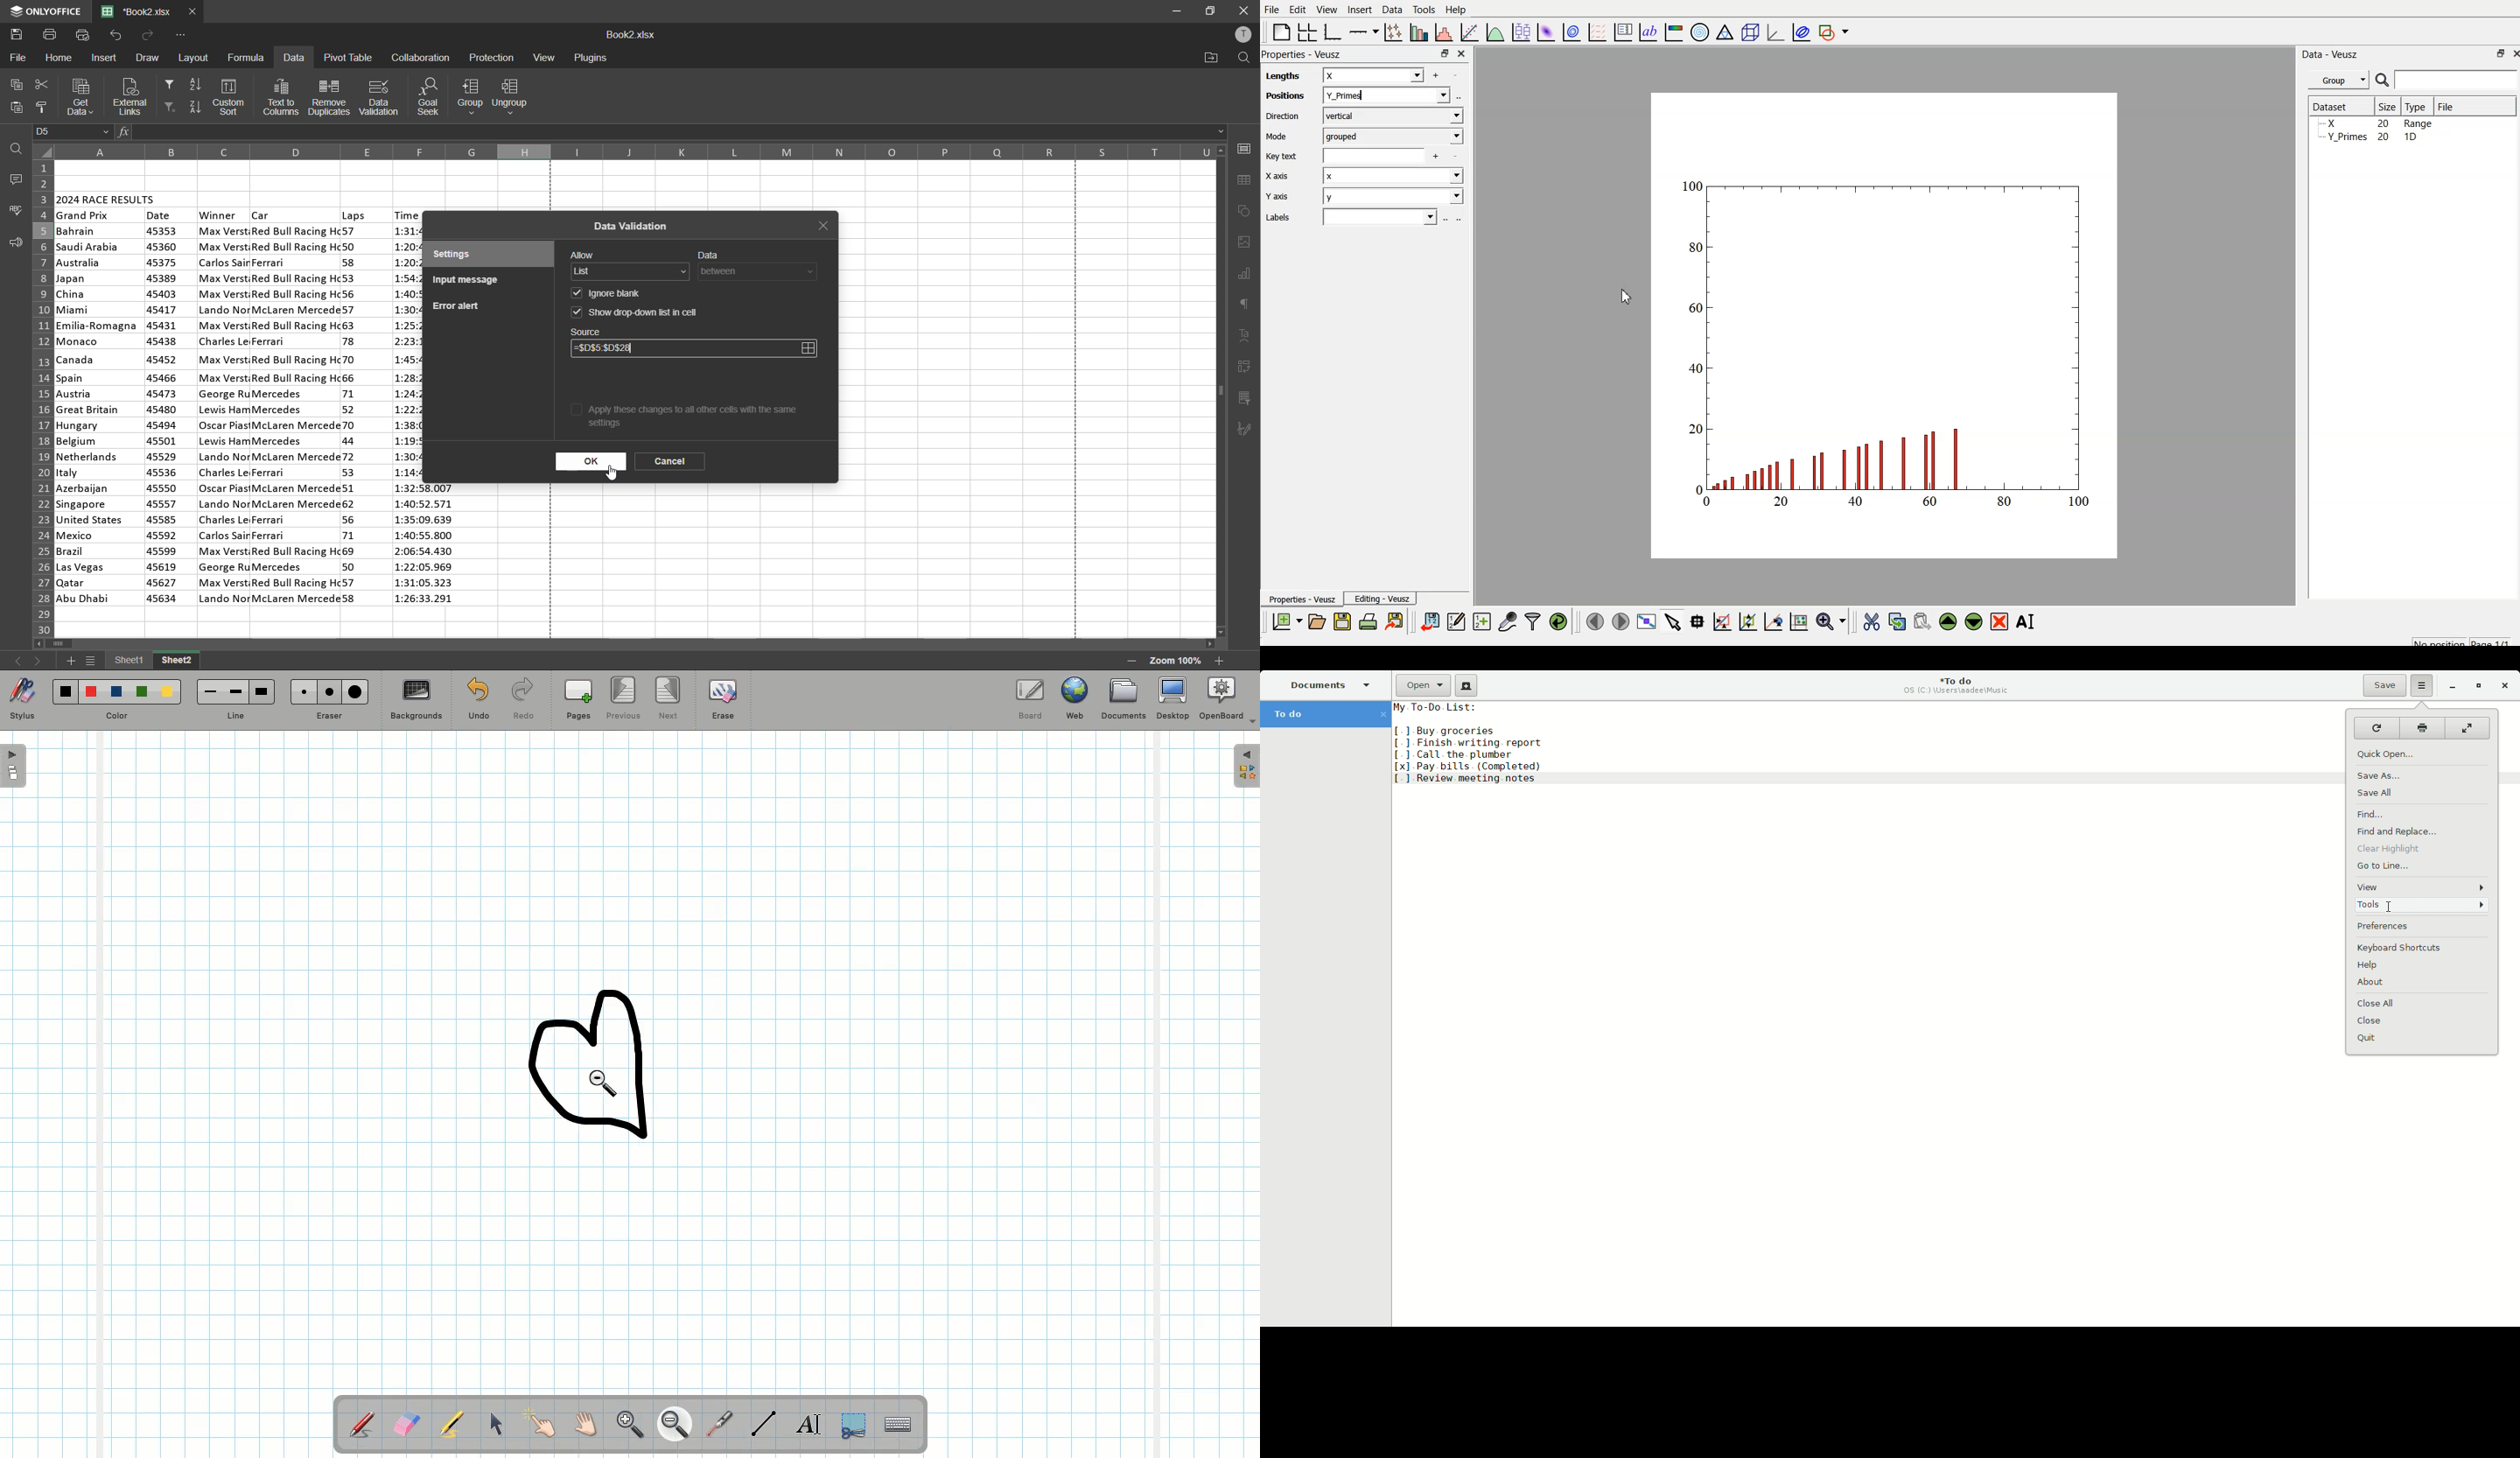 Image resolution: width=2520 pixels, height=1484 pixels. What do you see at coordinates (2388, 106) in the screenshot?
I see `| Size` at bounding box center [2388, 106].